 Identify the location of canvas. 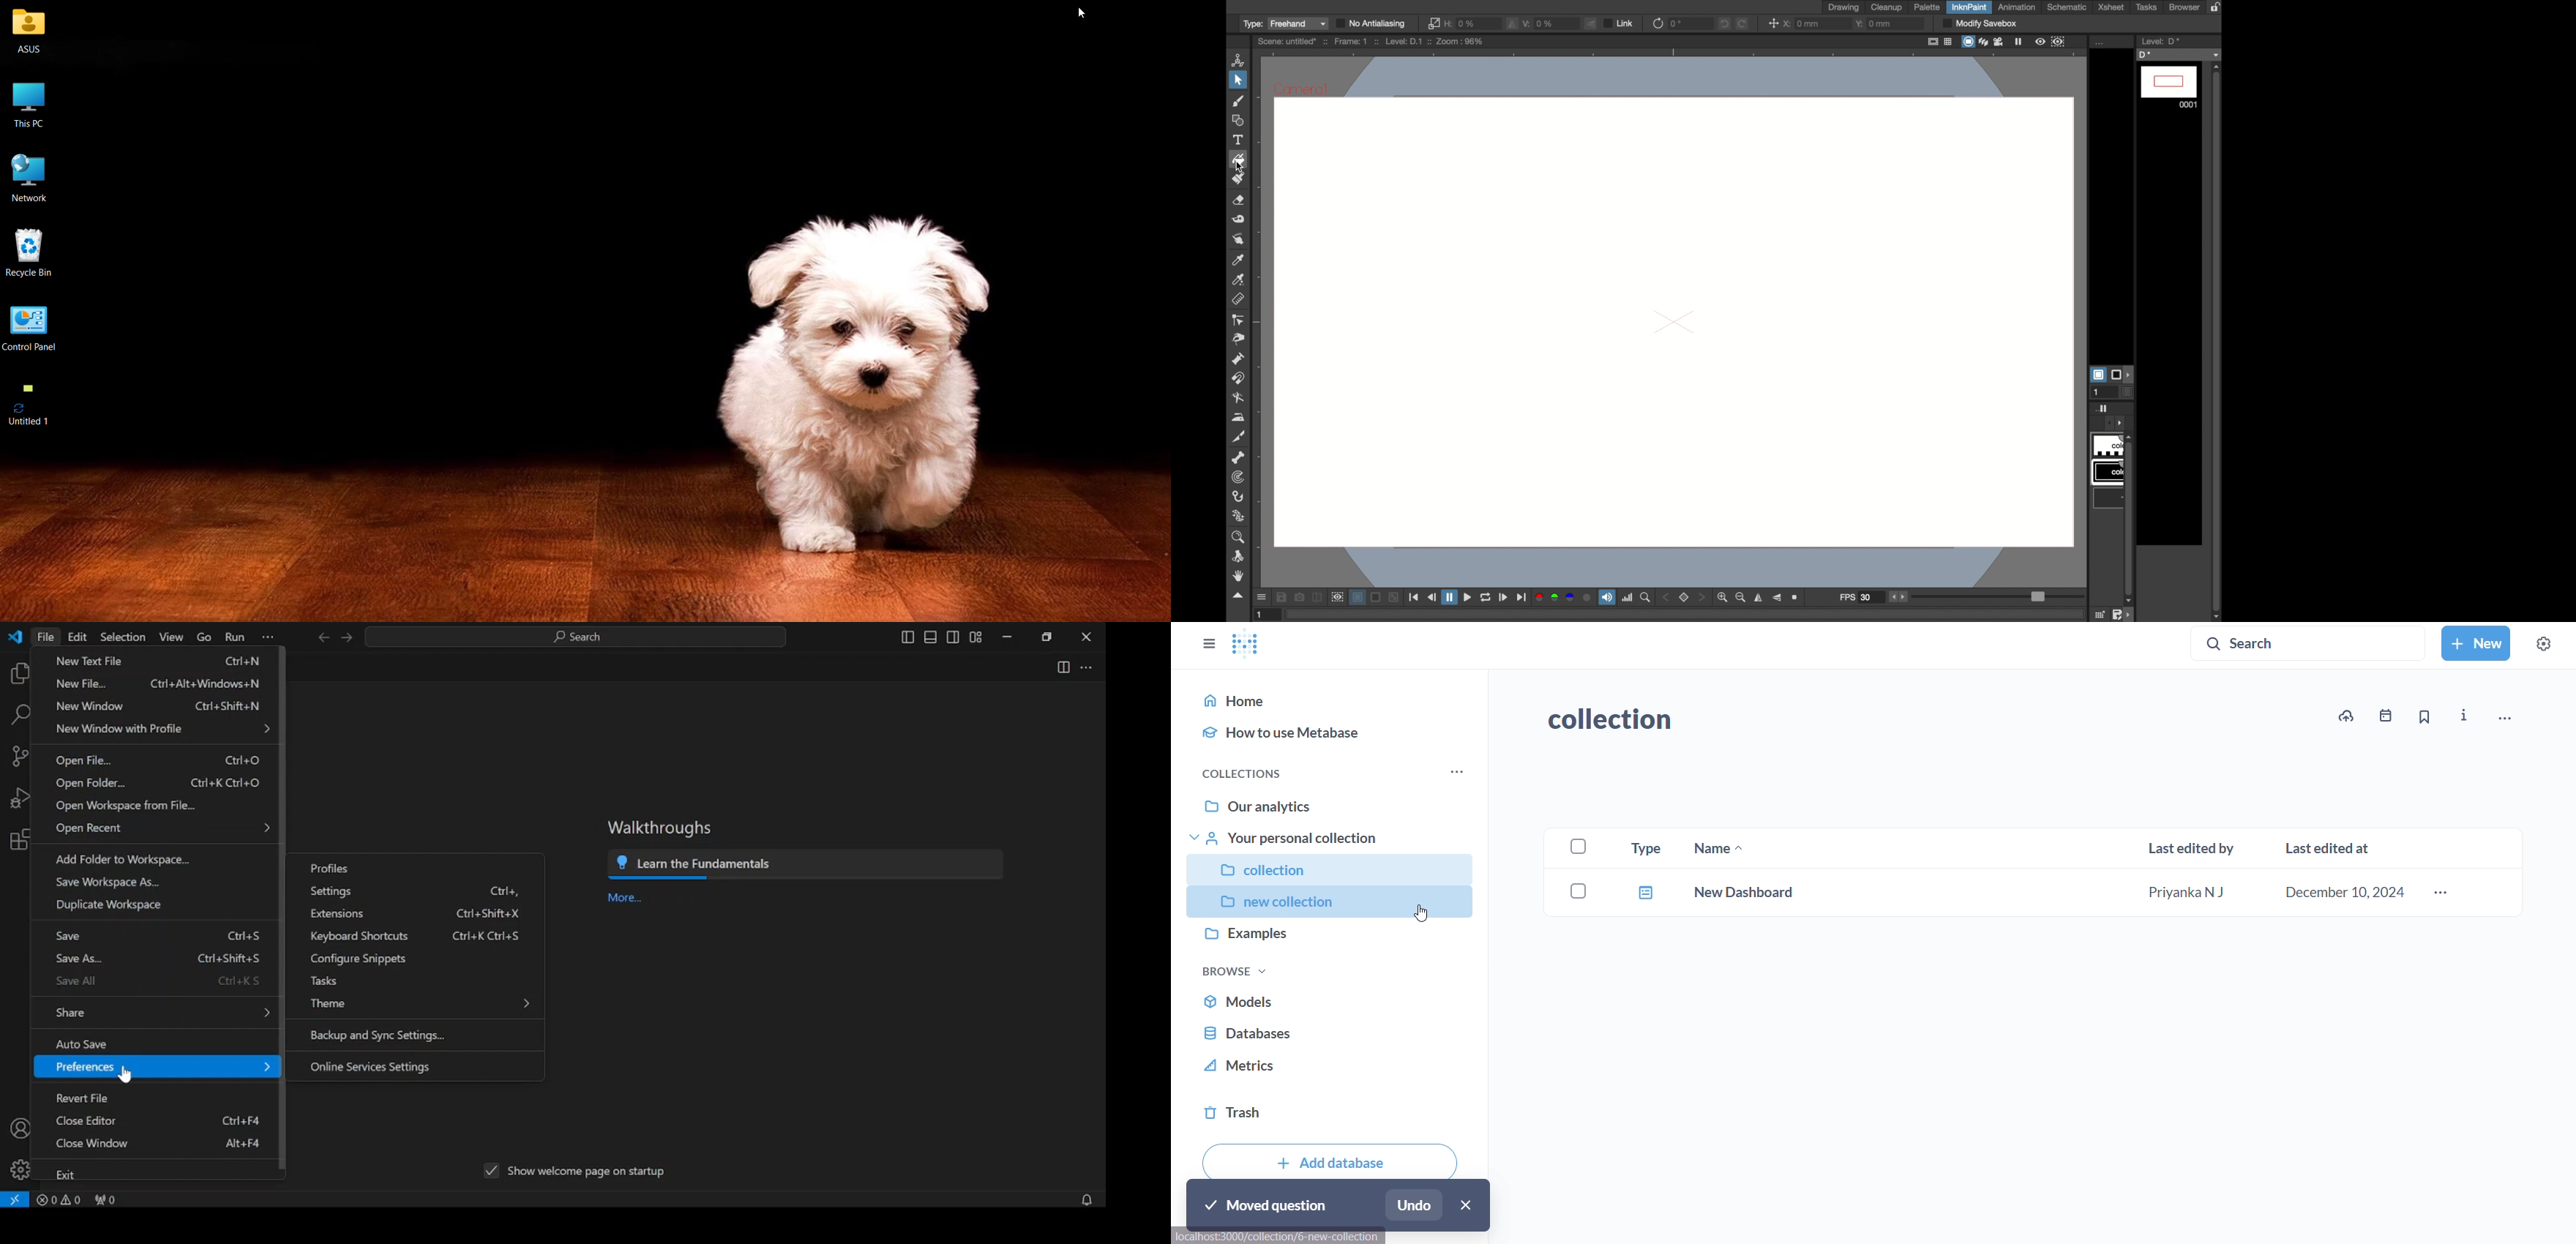
(1671, 322).